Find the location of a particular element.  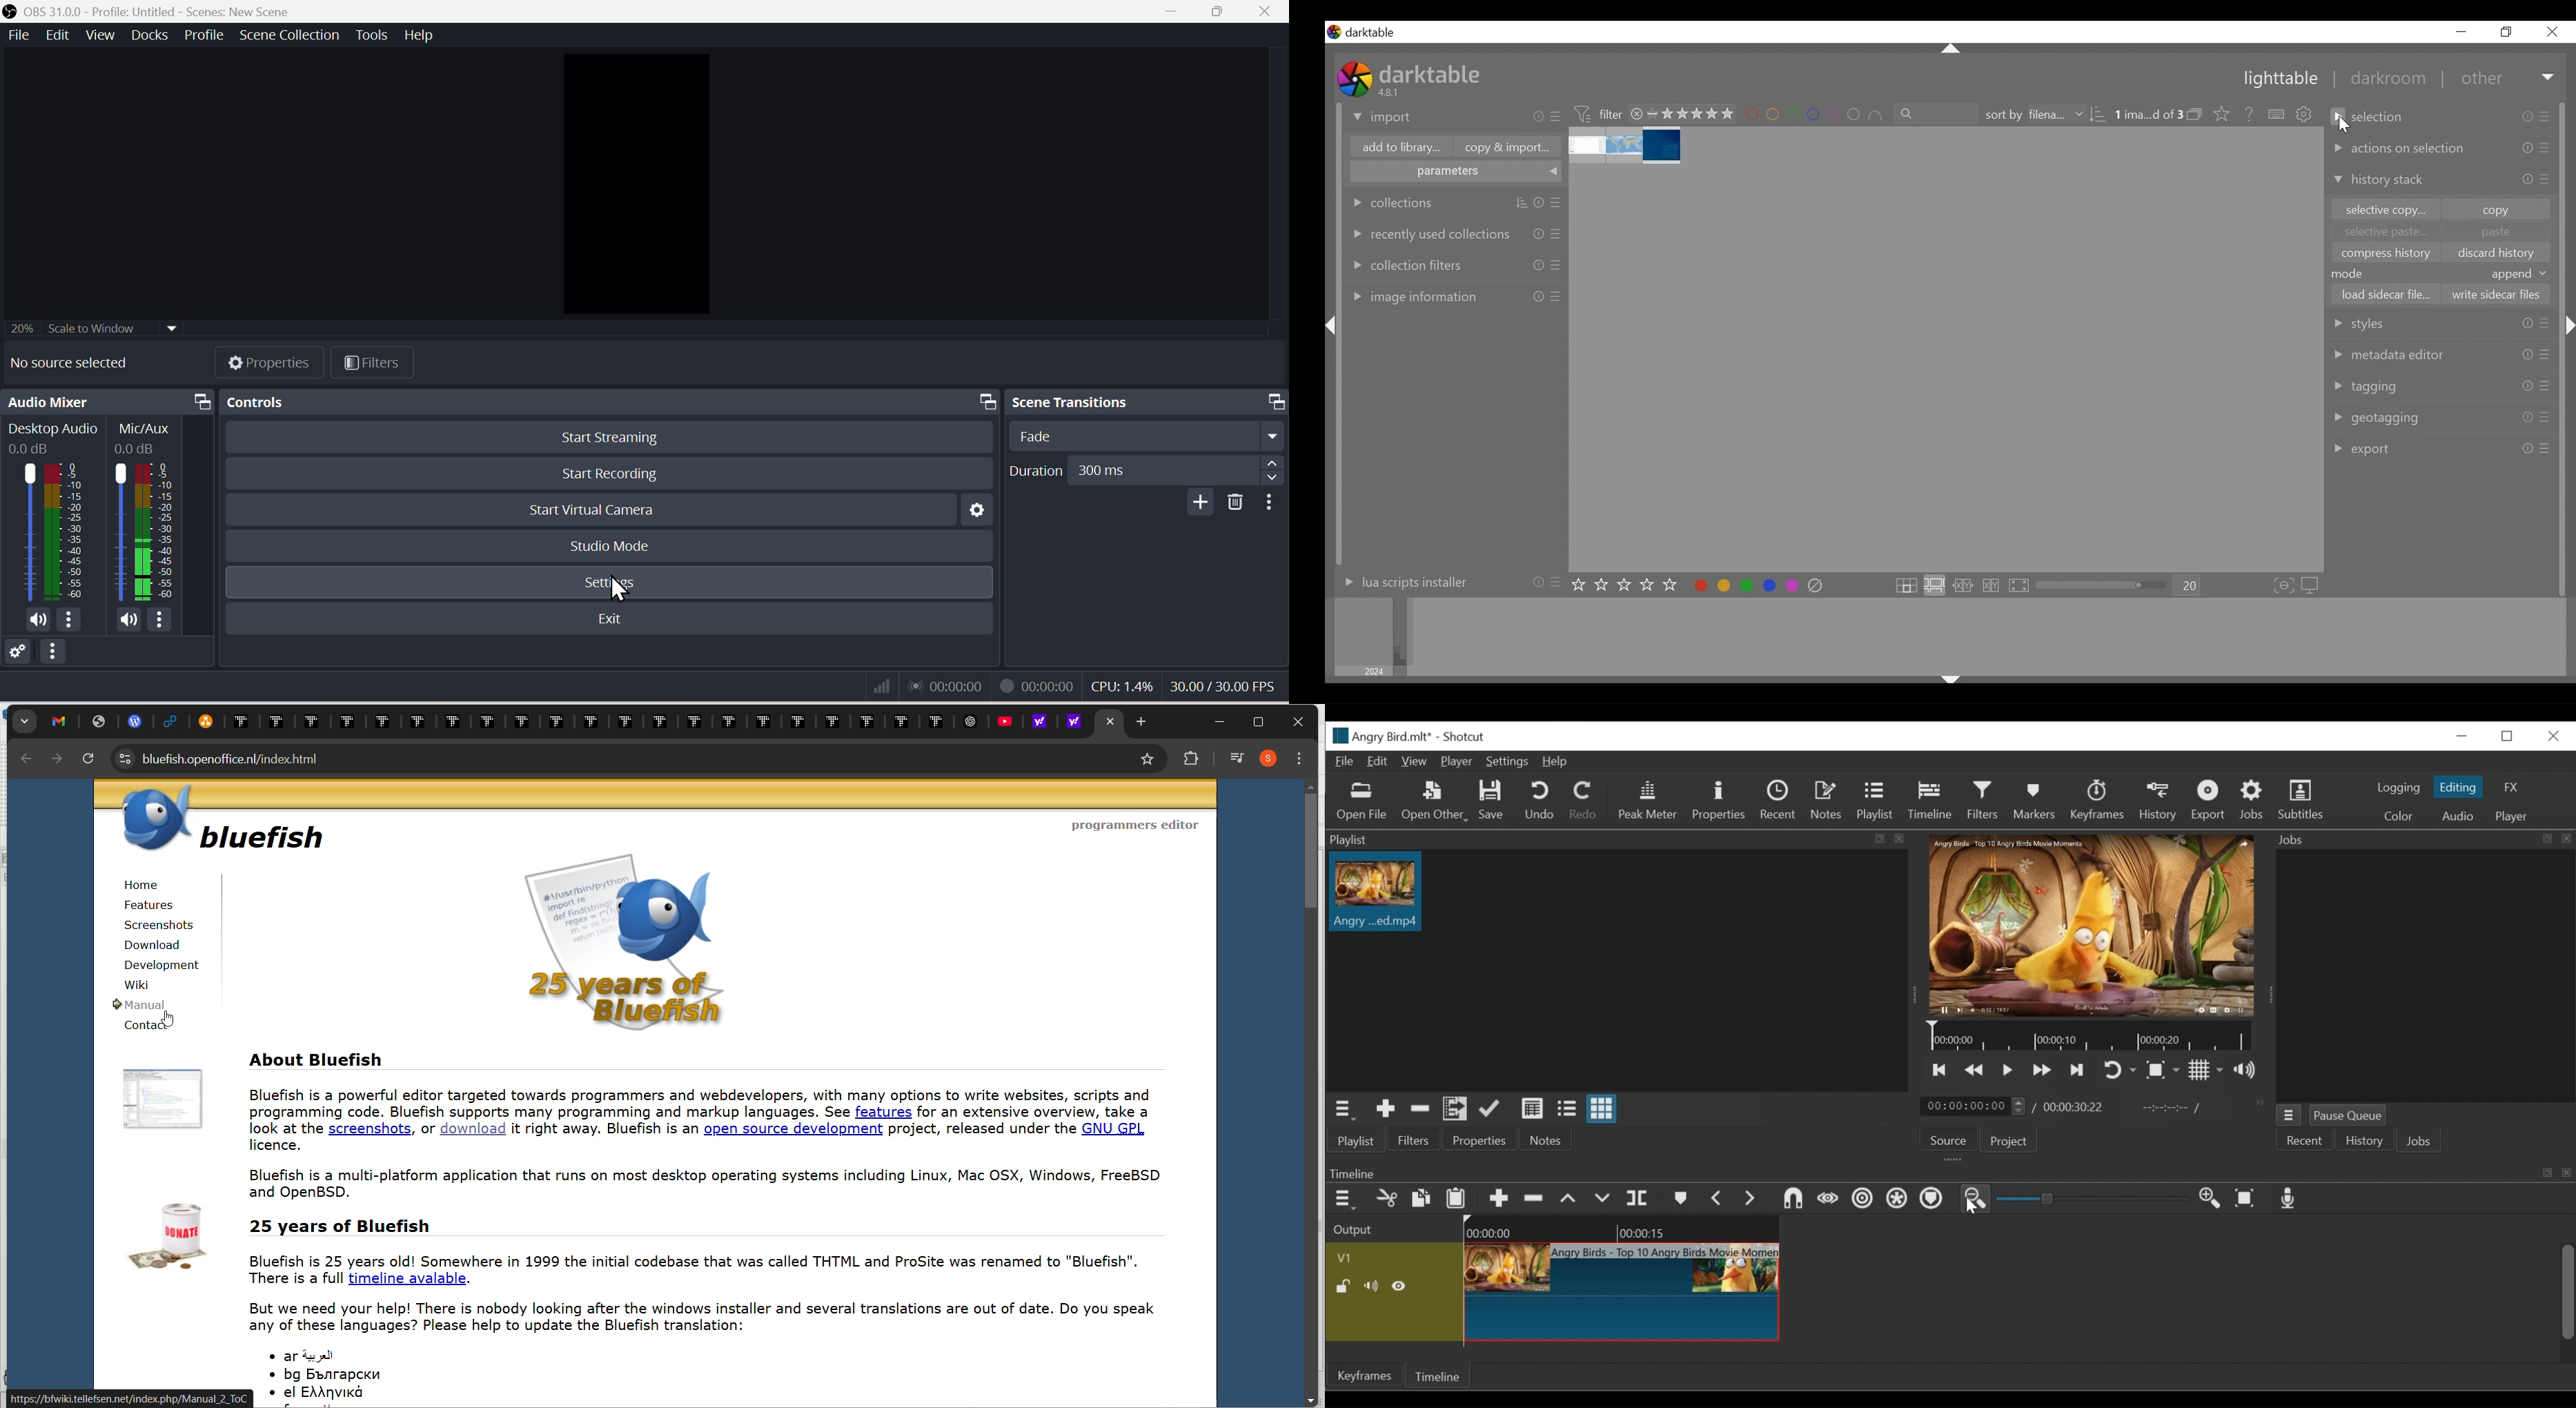

profile is located at coordinates (1276, 759).